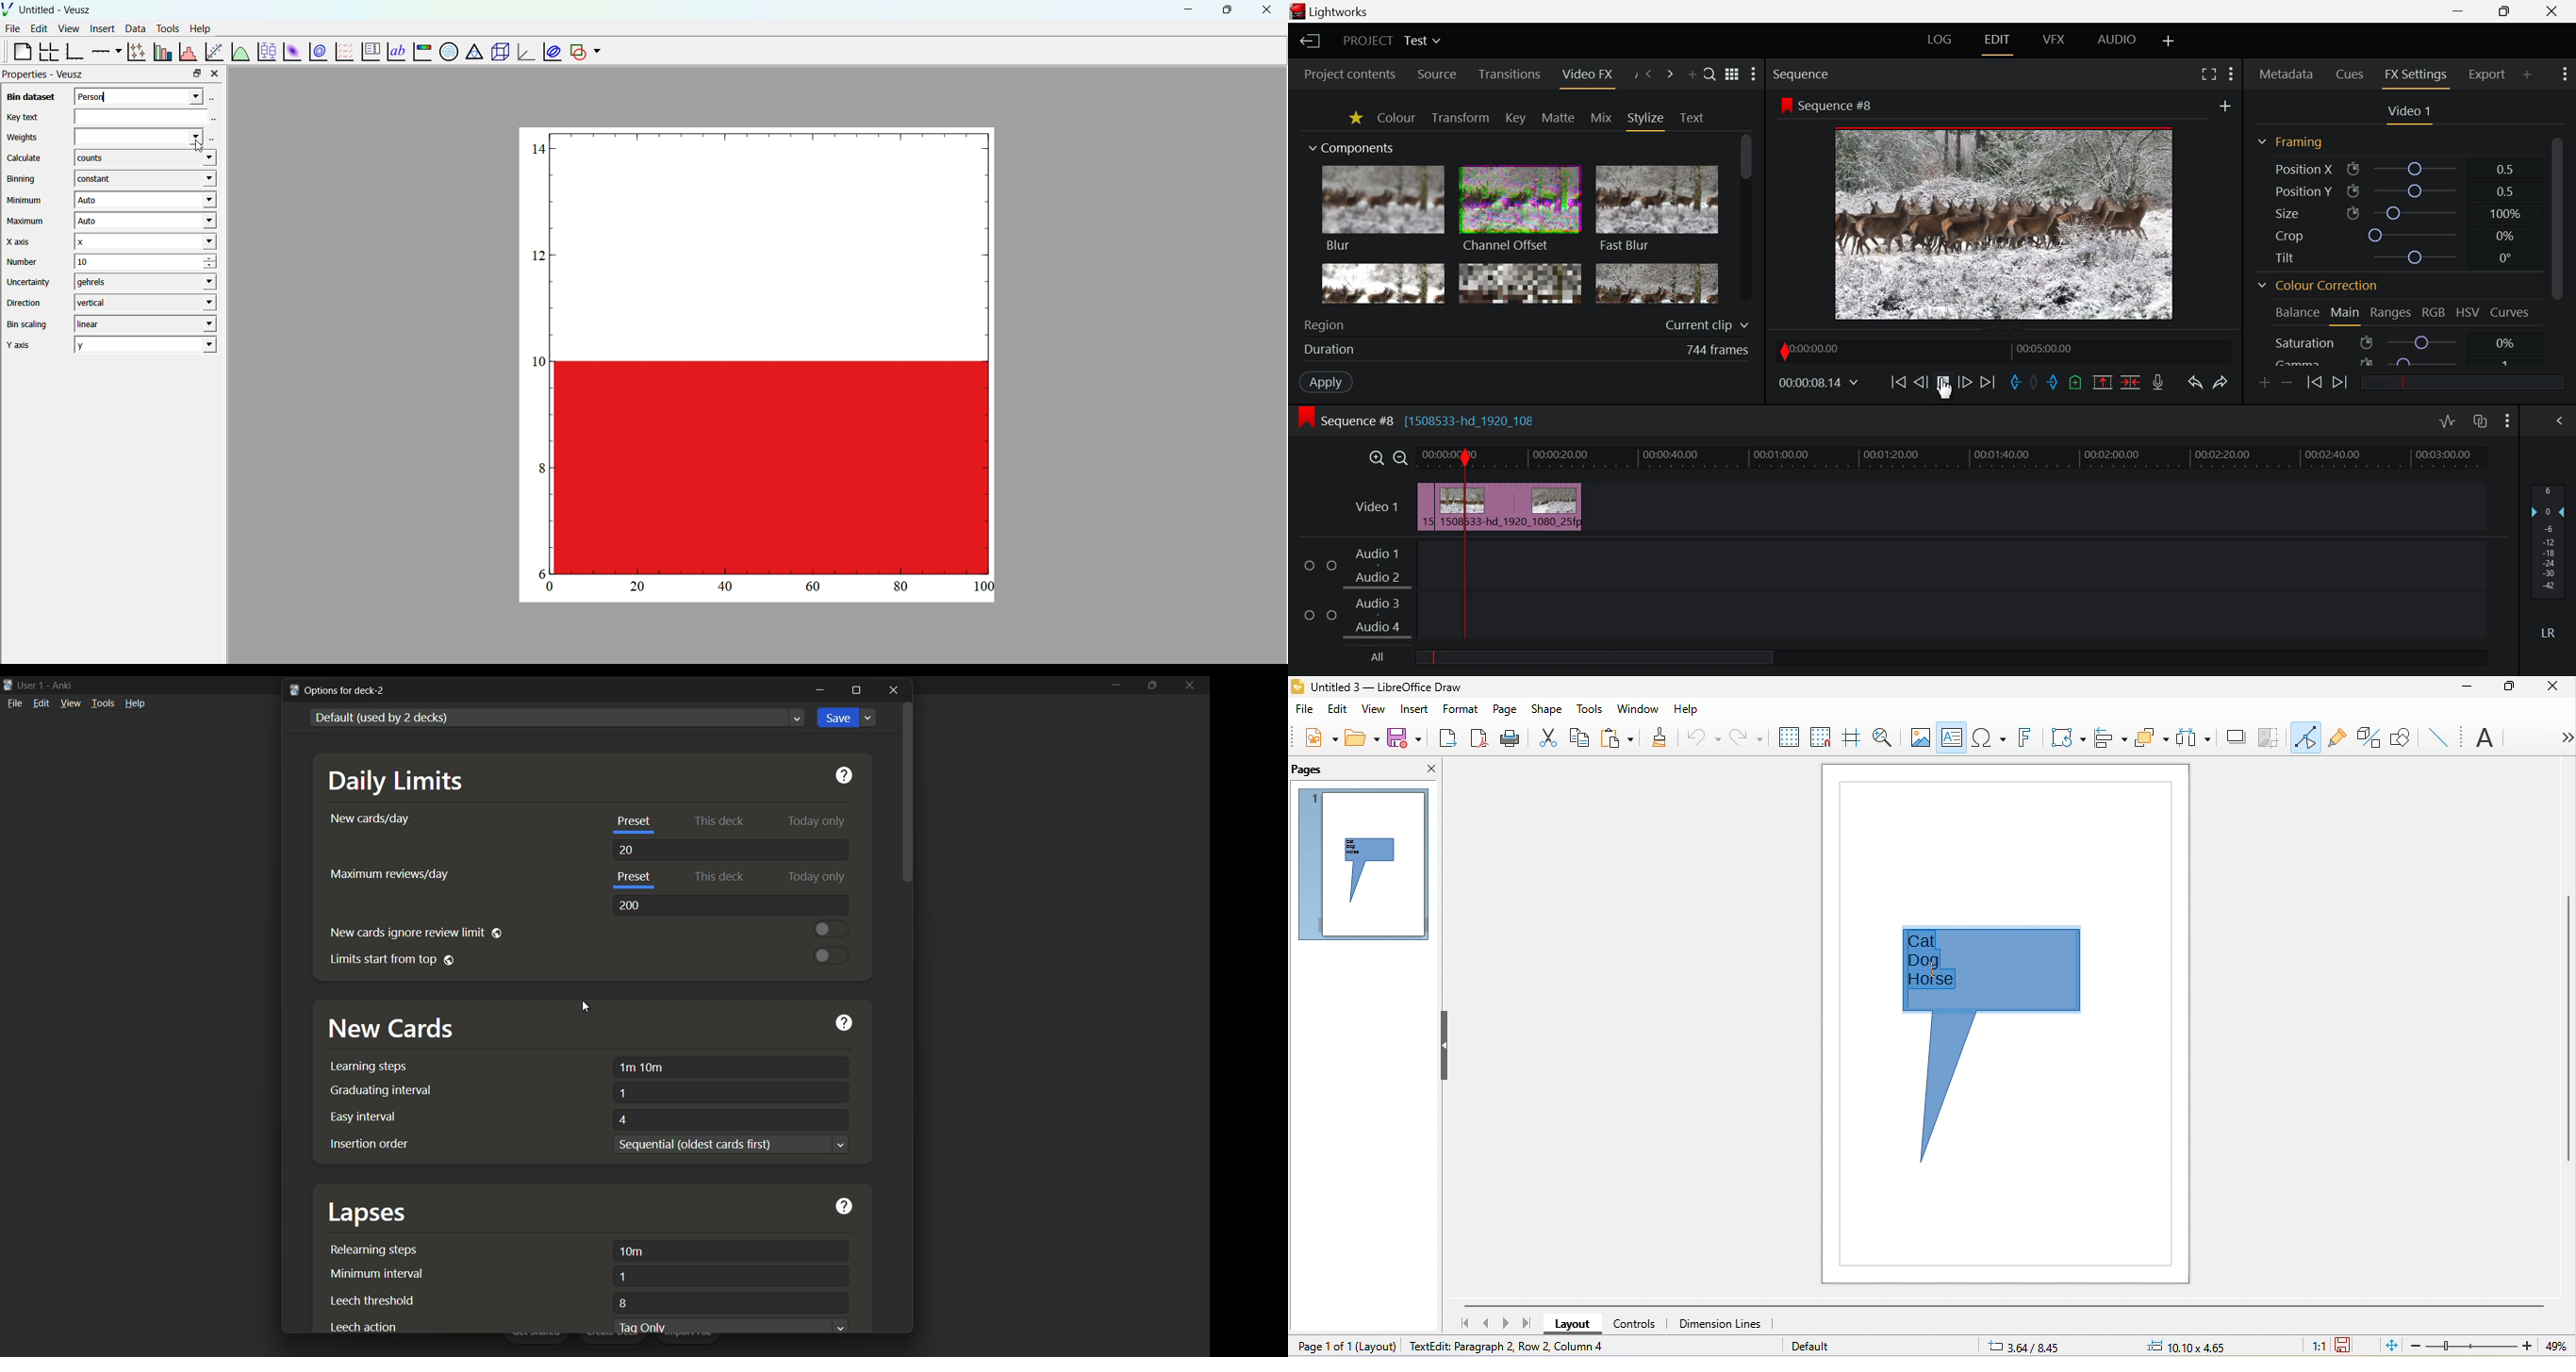  I want to click on view menu, so click(71, 703).